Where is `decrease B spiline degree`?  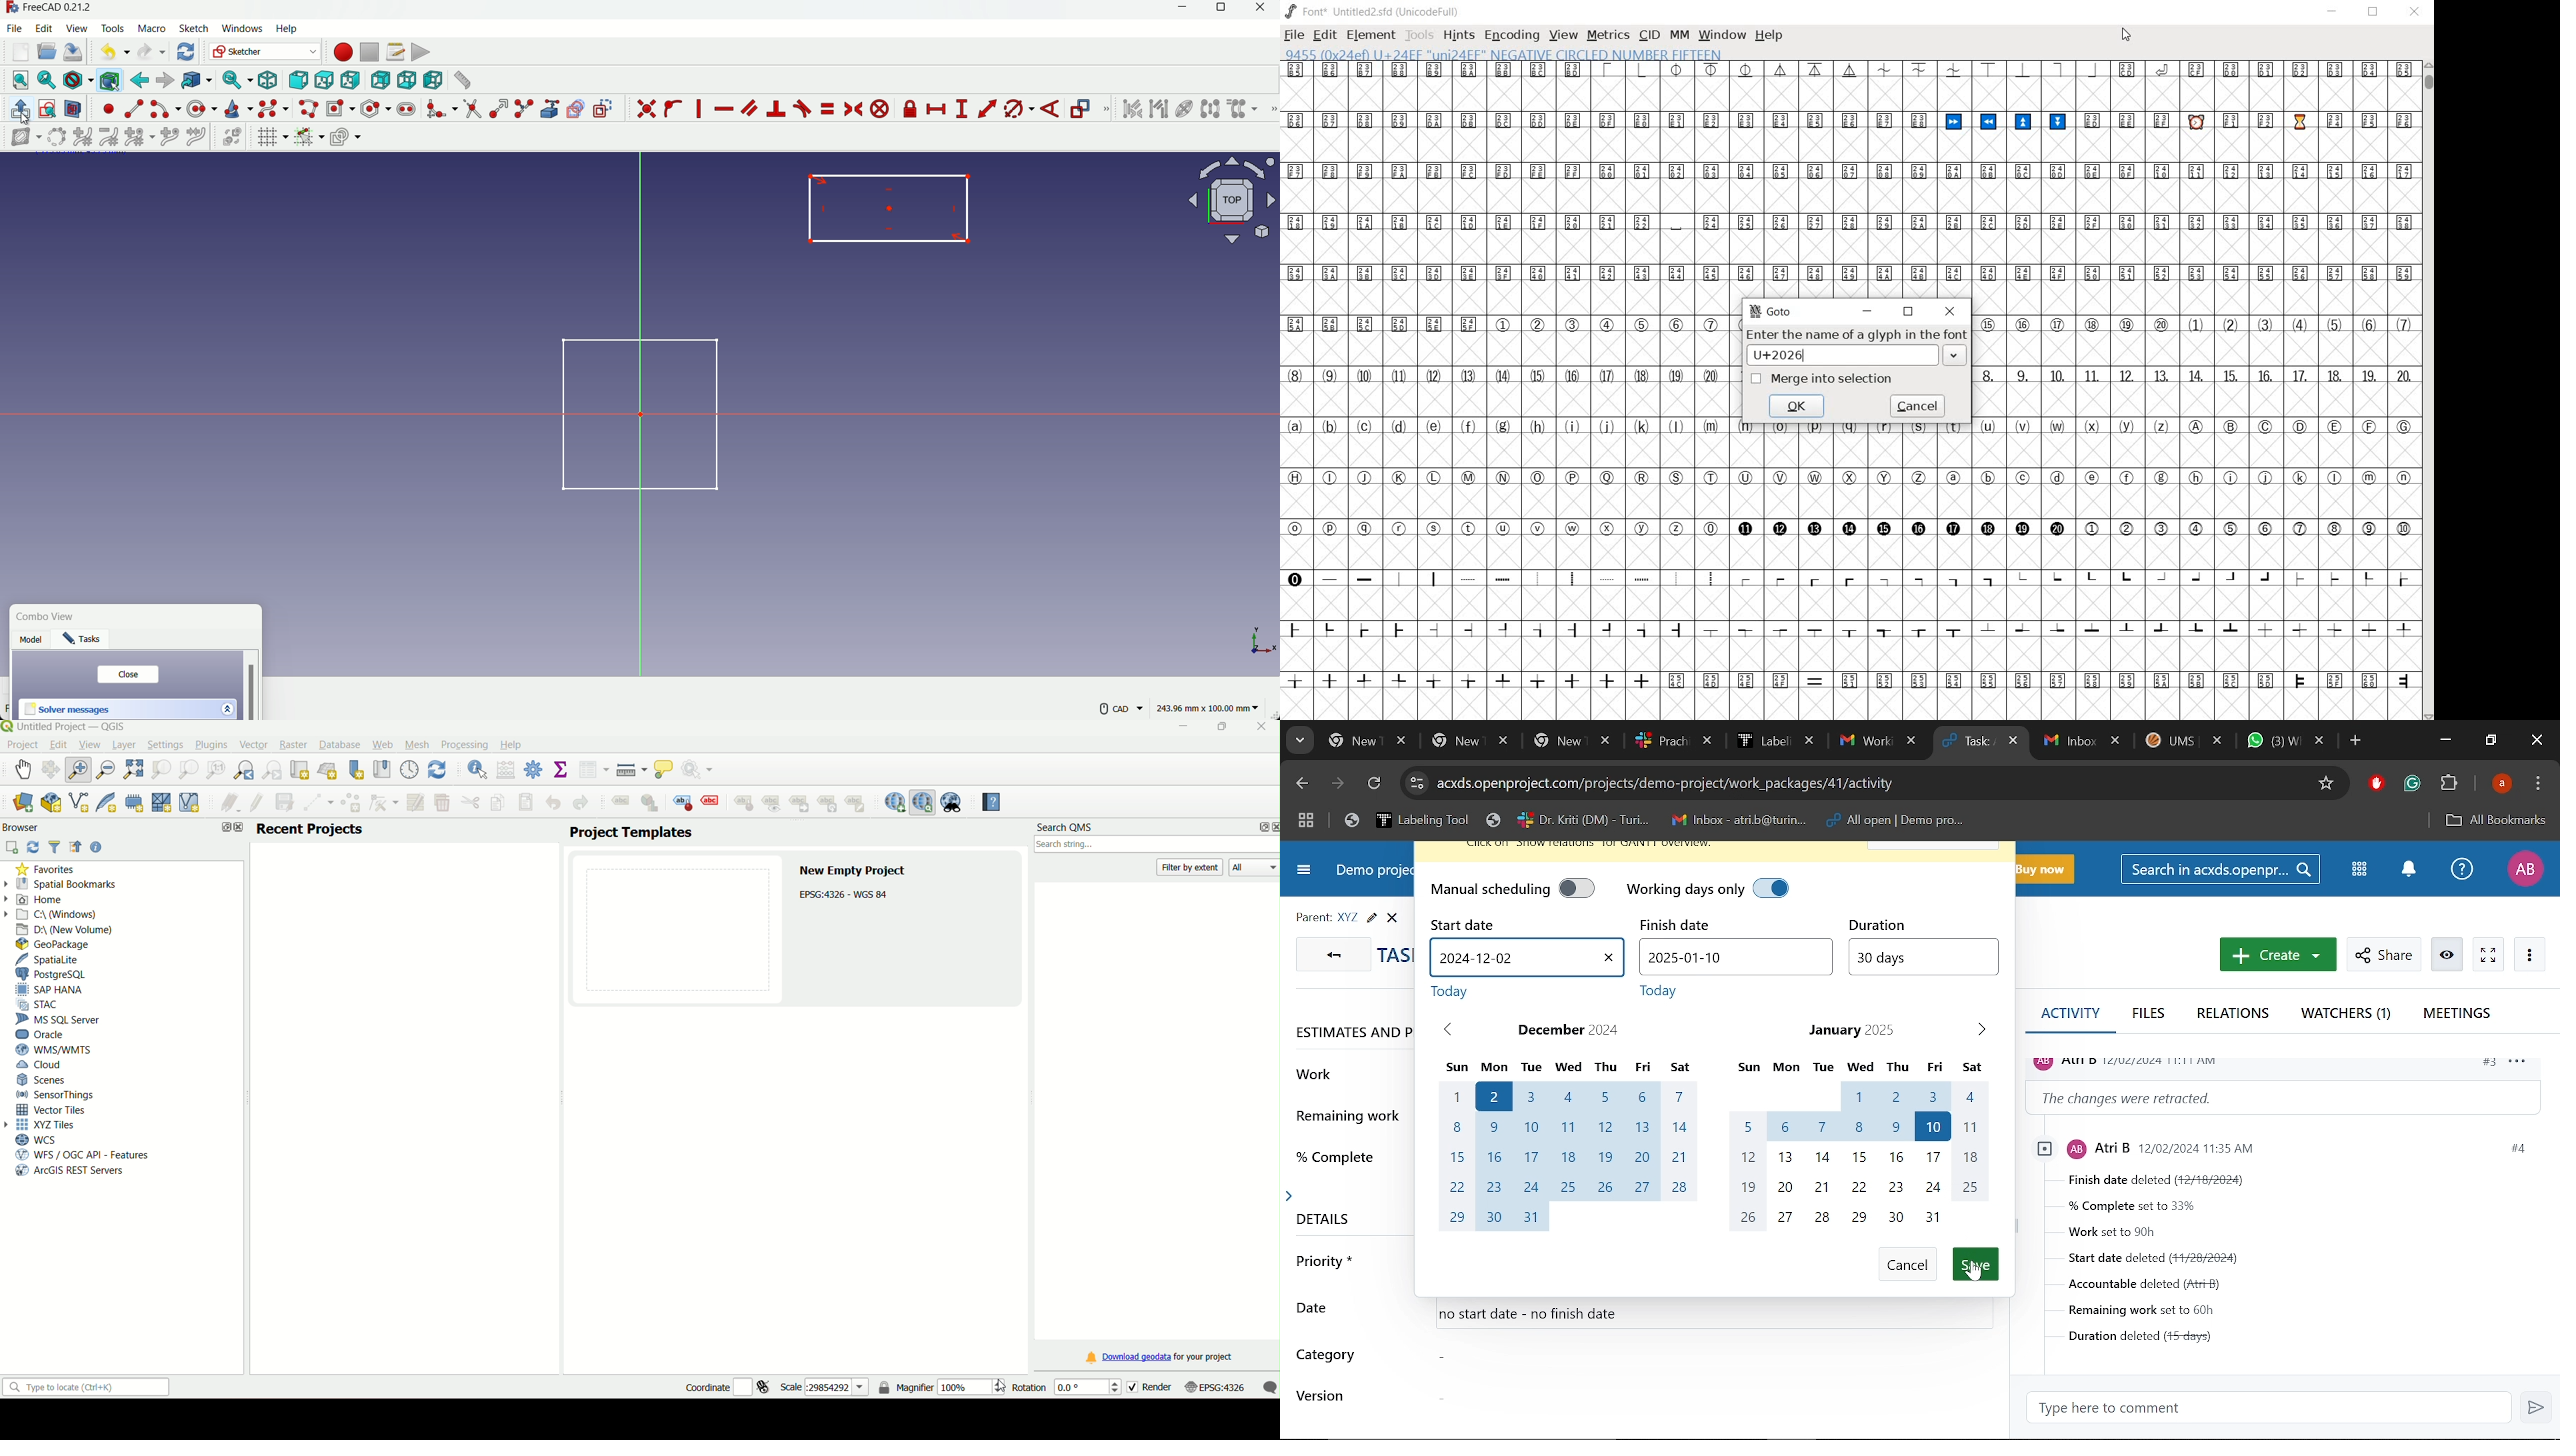 decrease B spiline degree is located at coordinates (109, 137).